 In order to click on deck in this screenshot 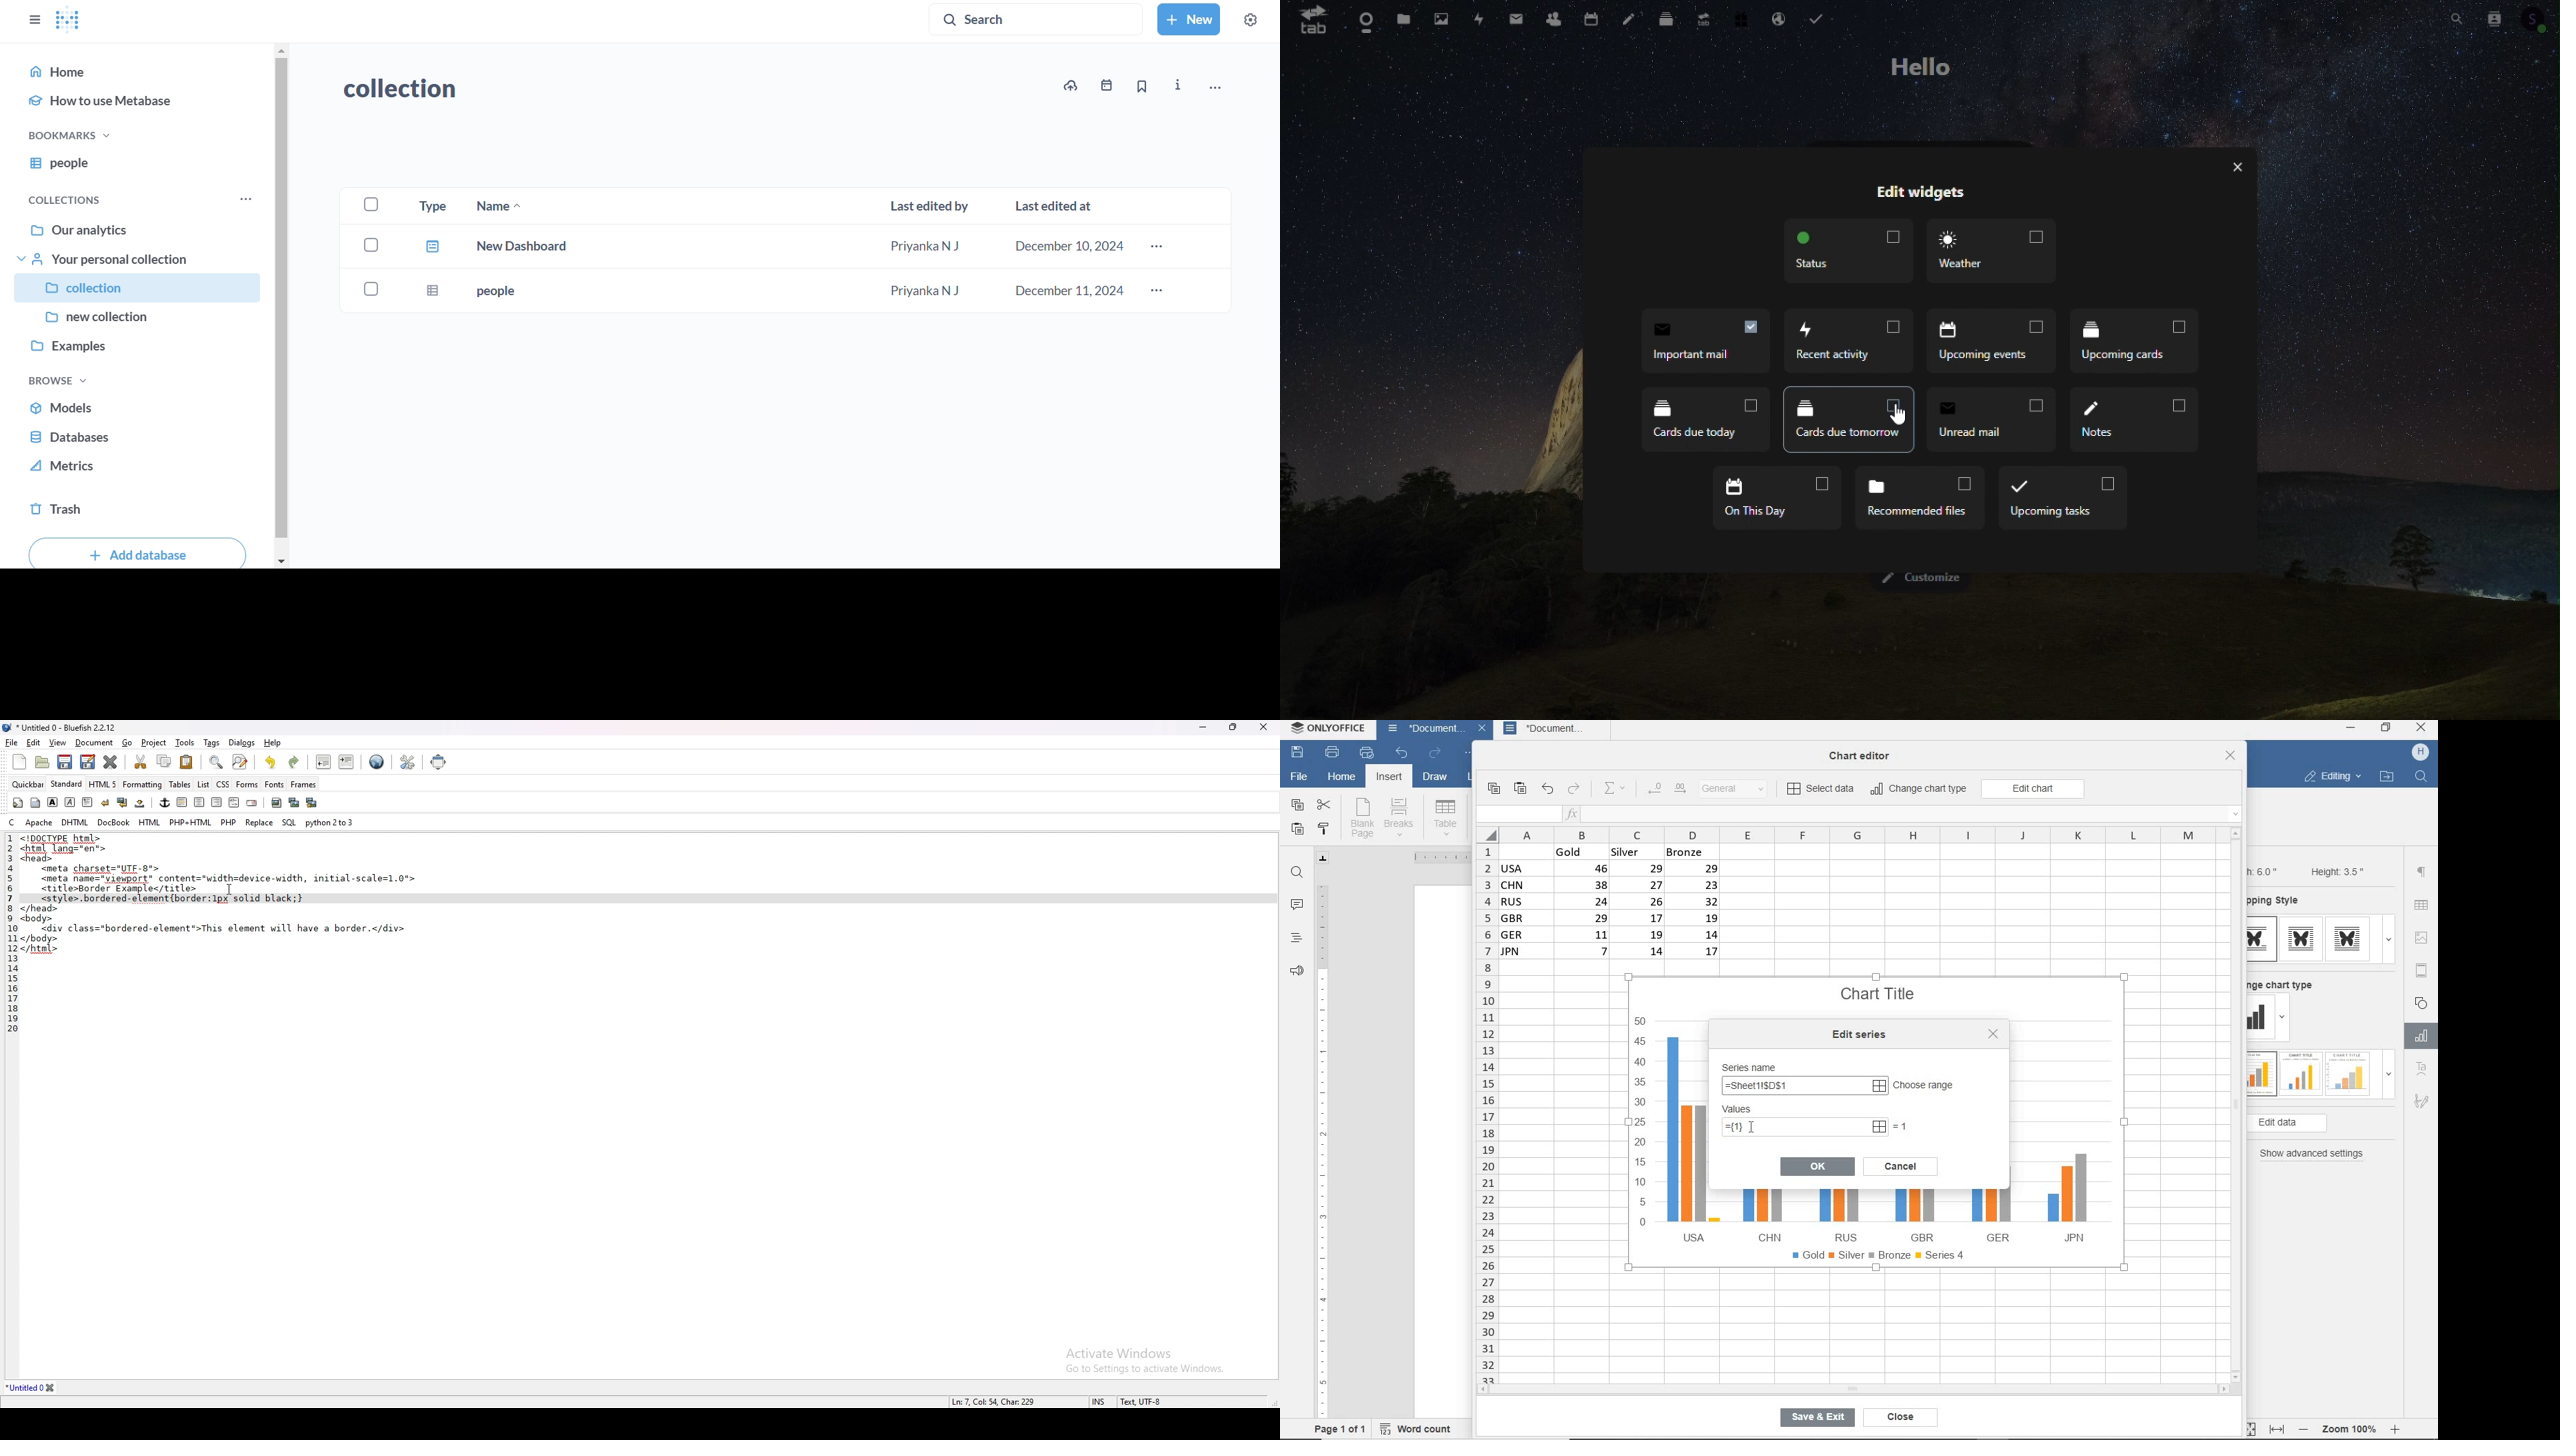, I will do `click(1666, 17)`.